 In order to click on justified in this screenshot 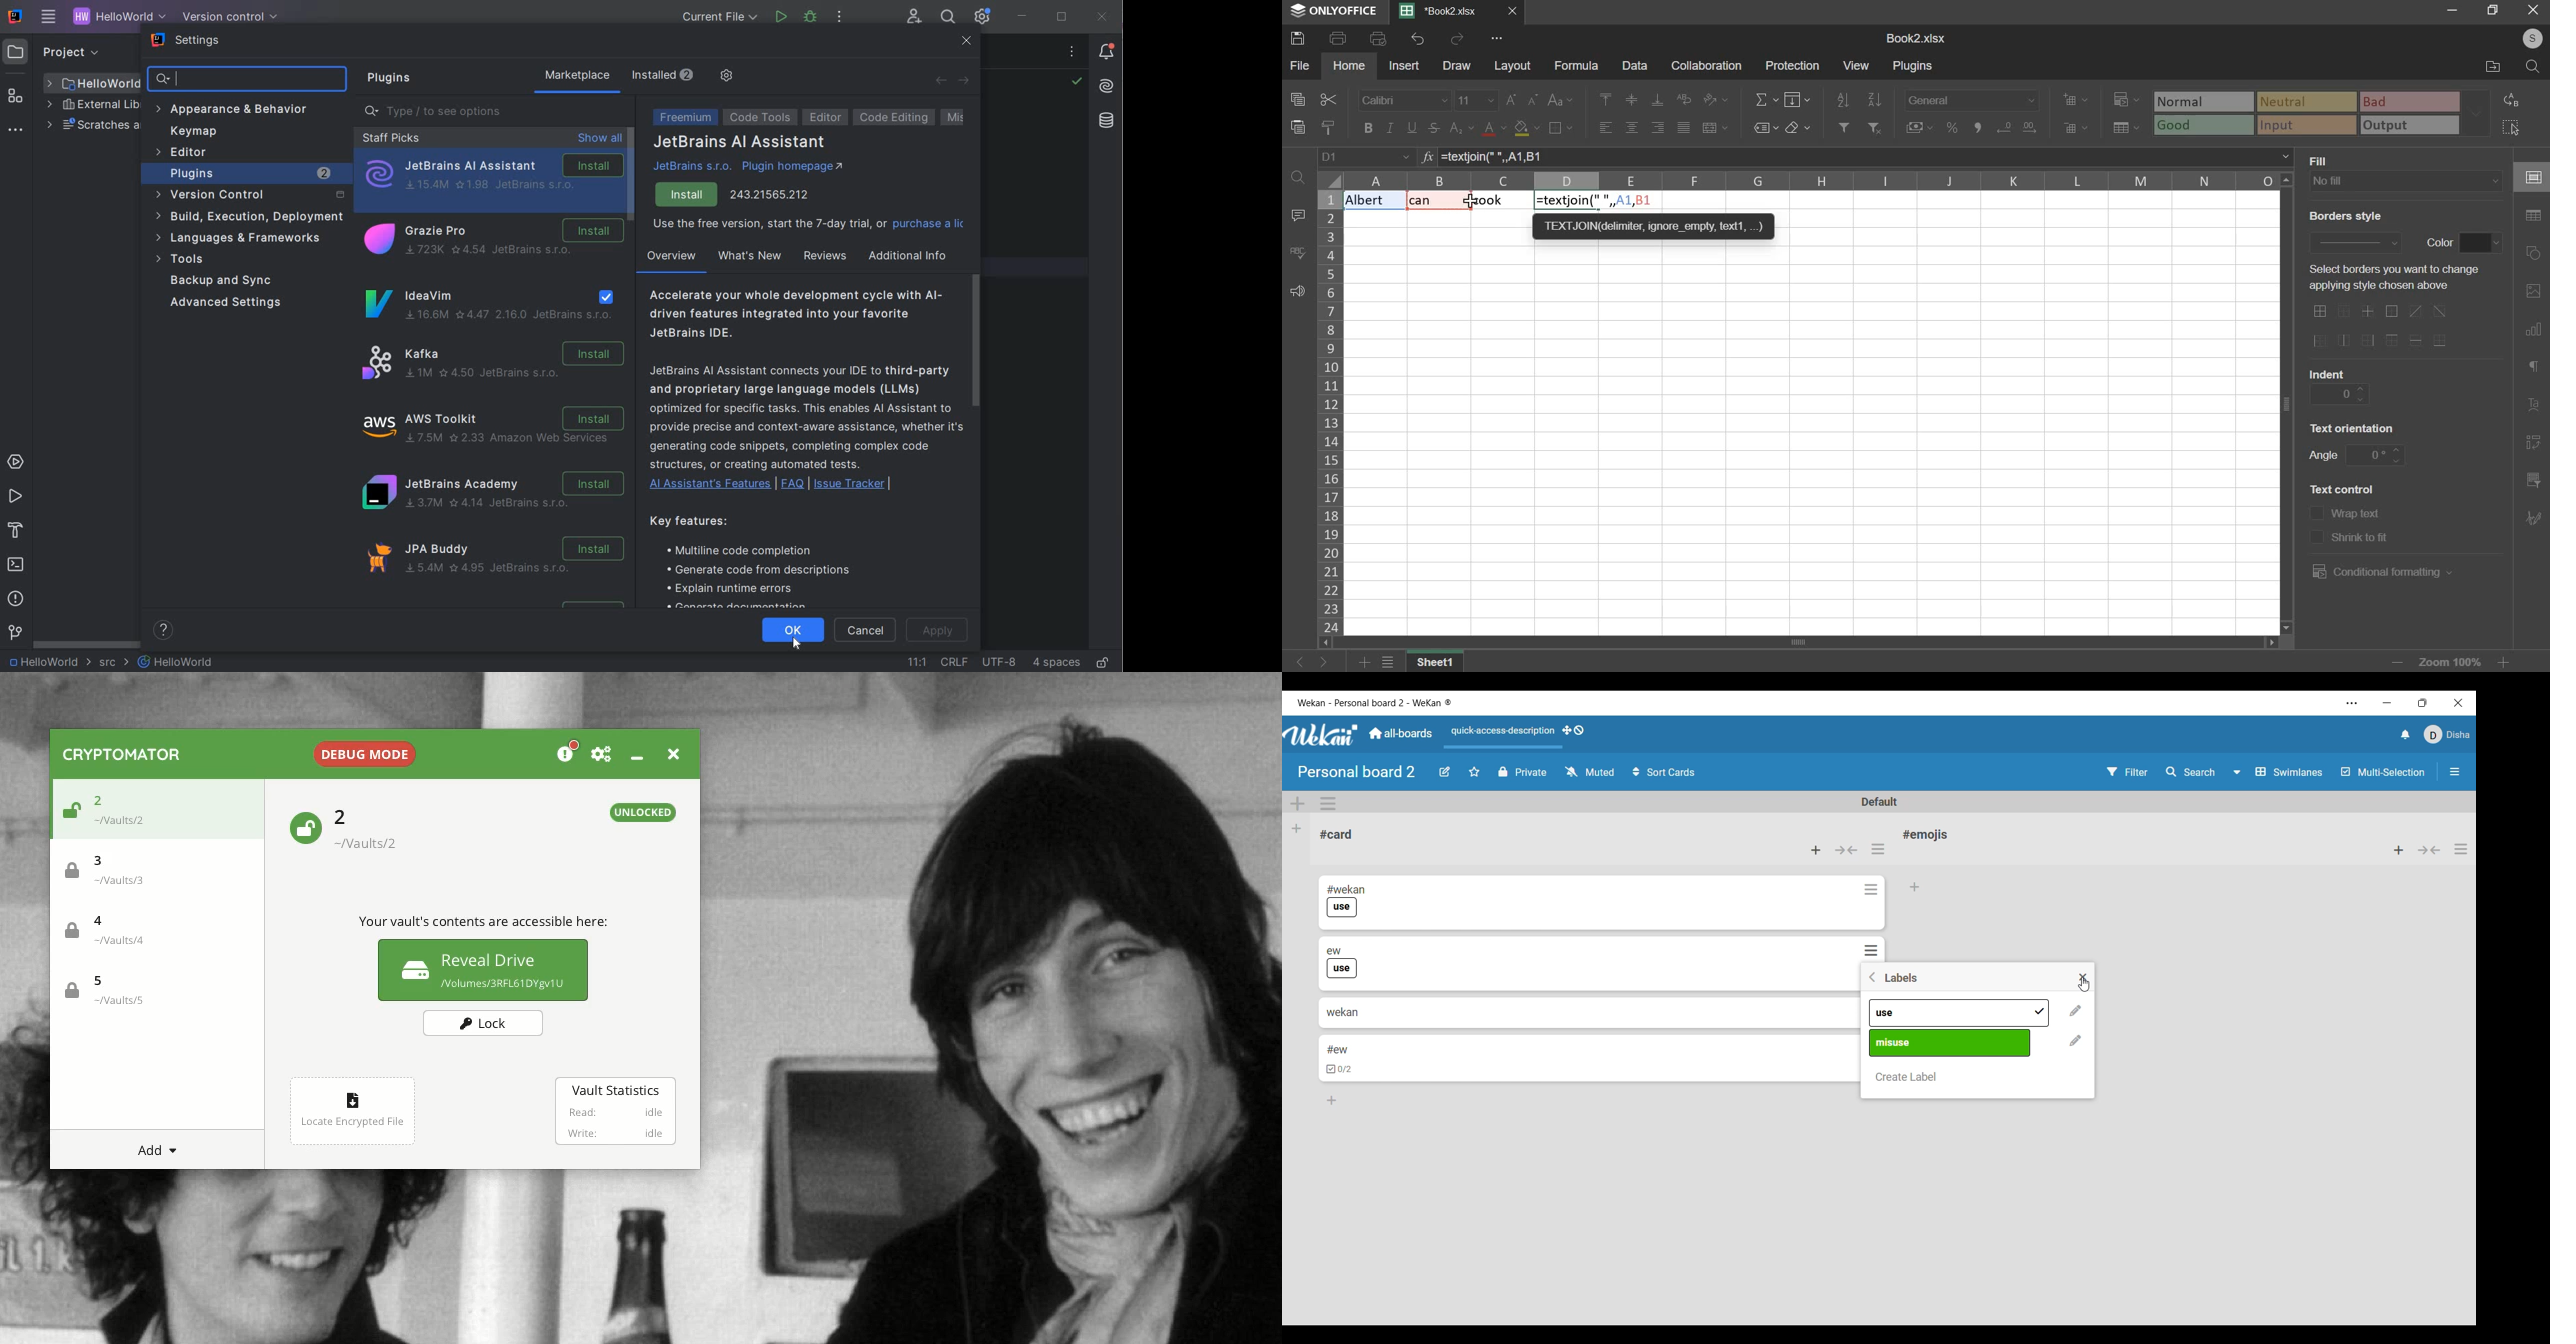, I will do `click(1683, 127)`.